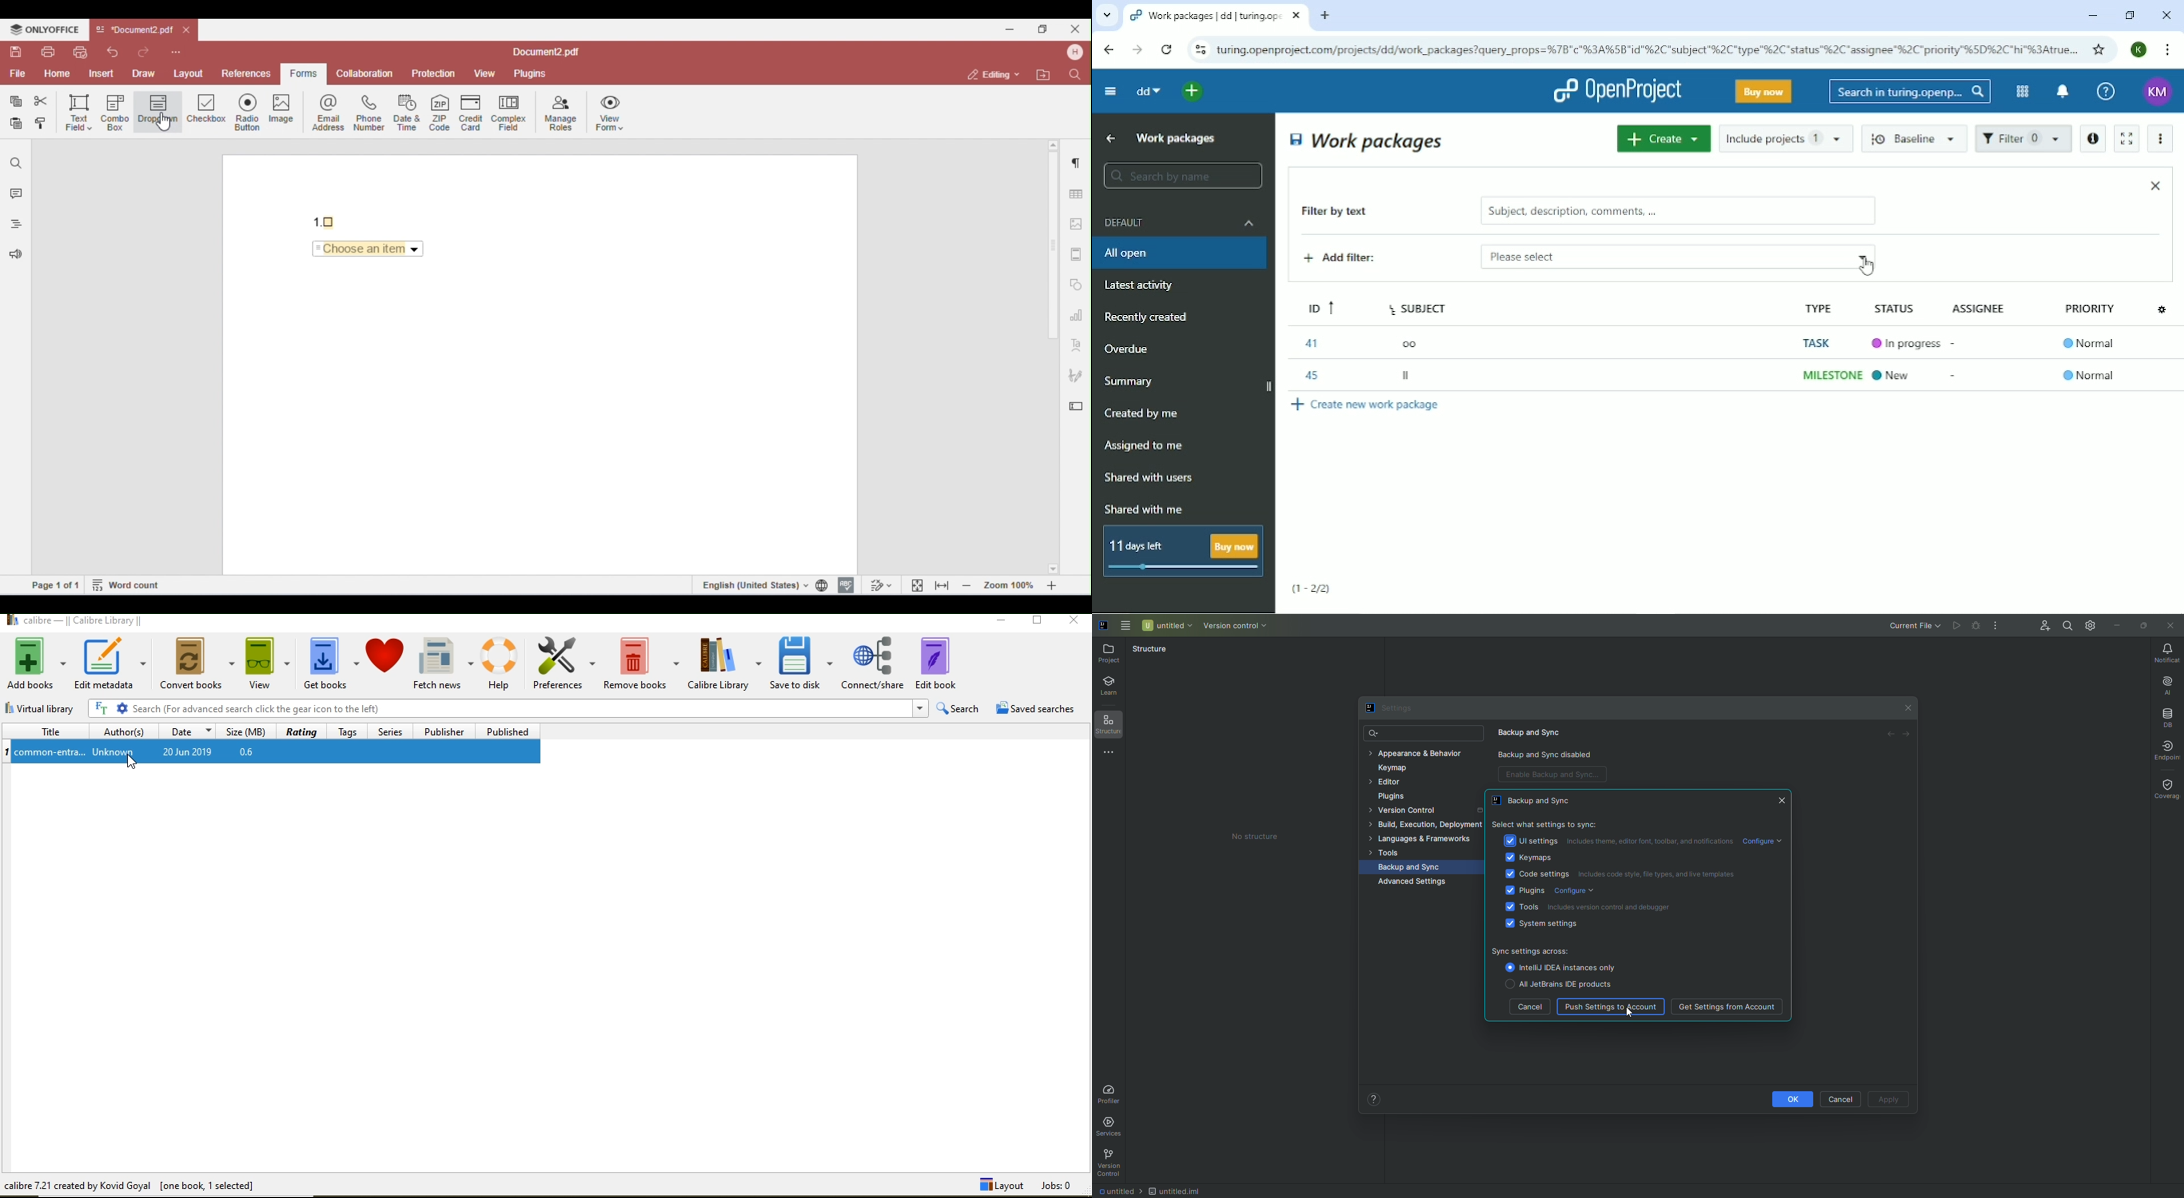  Describe the element at coordinates (1114, 687) in the screenshot. I see `Learn` at that location.